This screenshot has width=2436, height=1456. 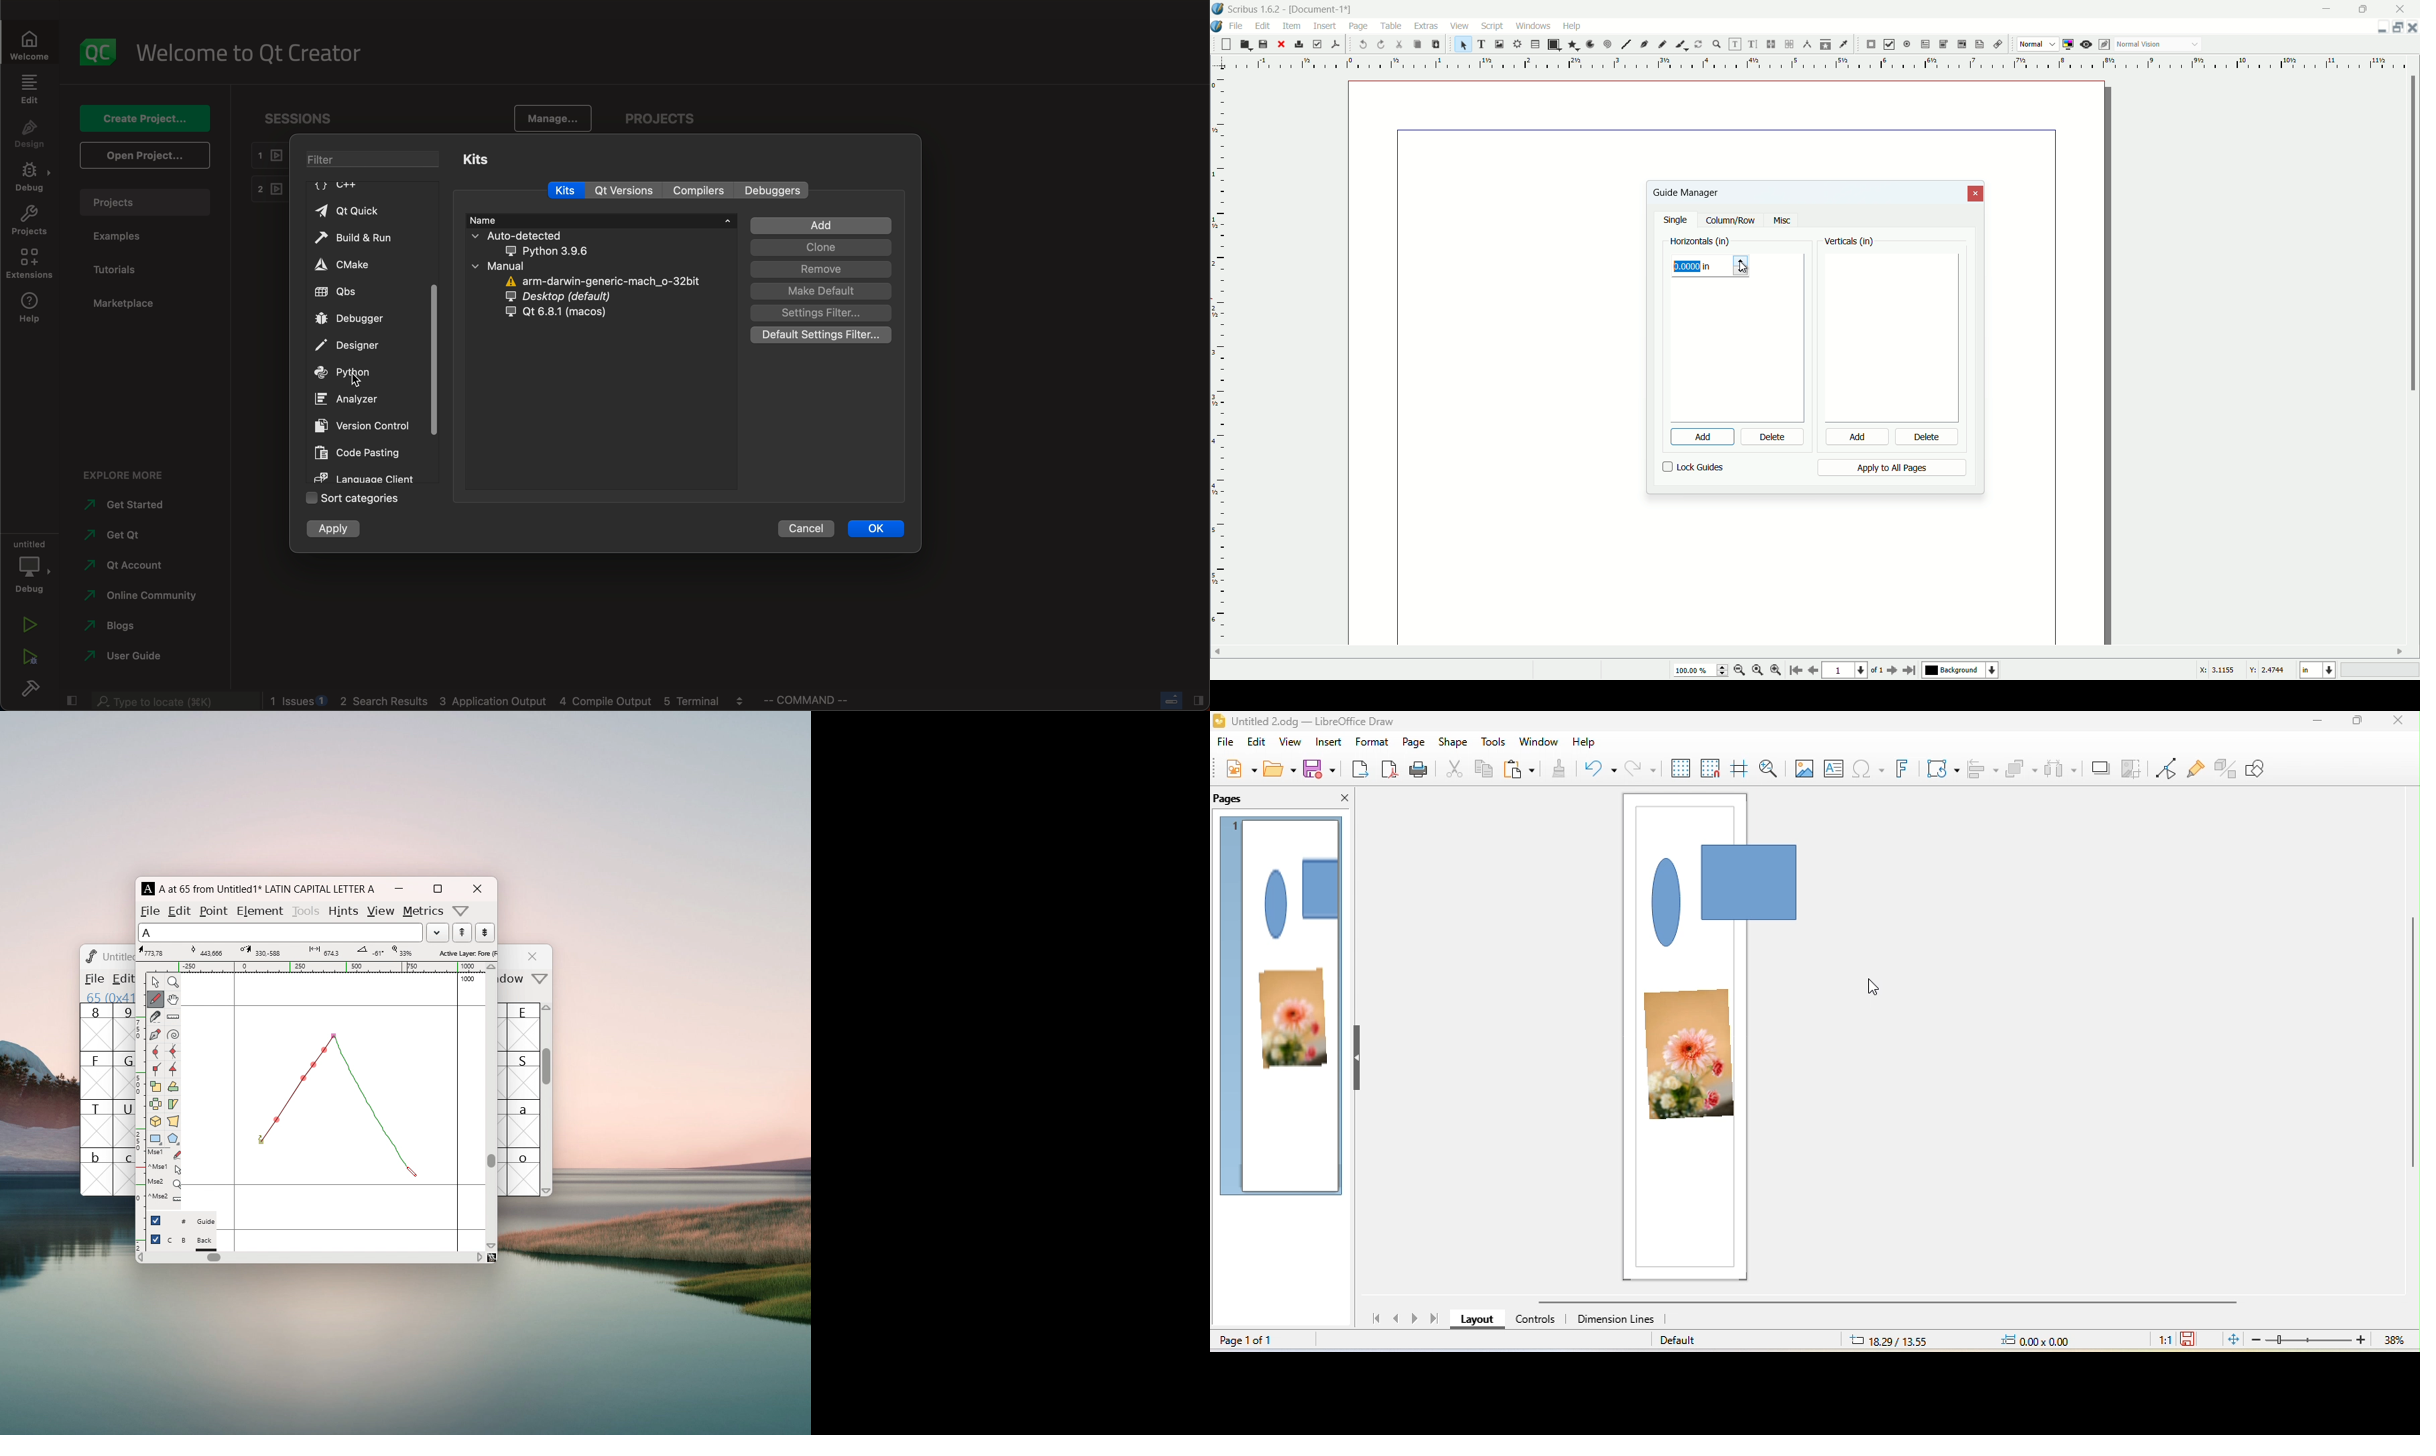 I want to click on app icon, so click(x=1218, y=9).